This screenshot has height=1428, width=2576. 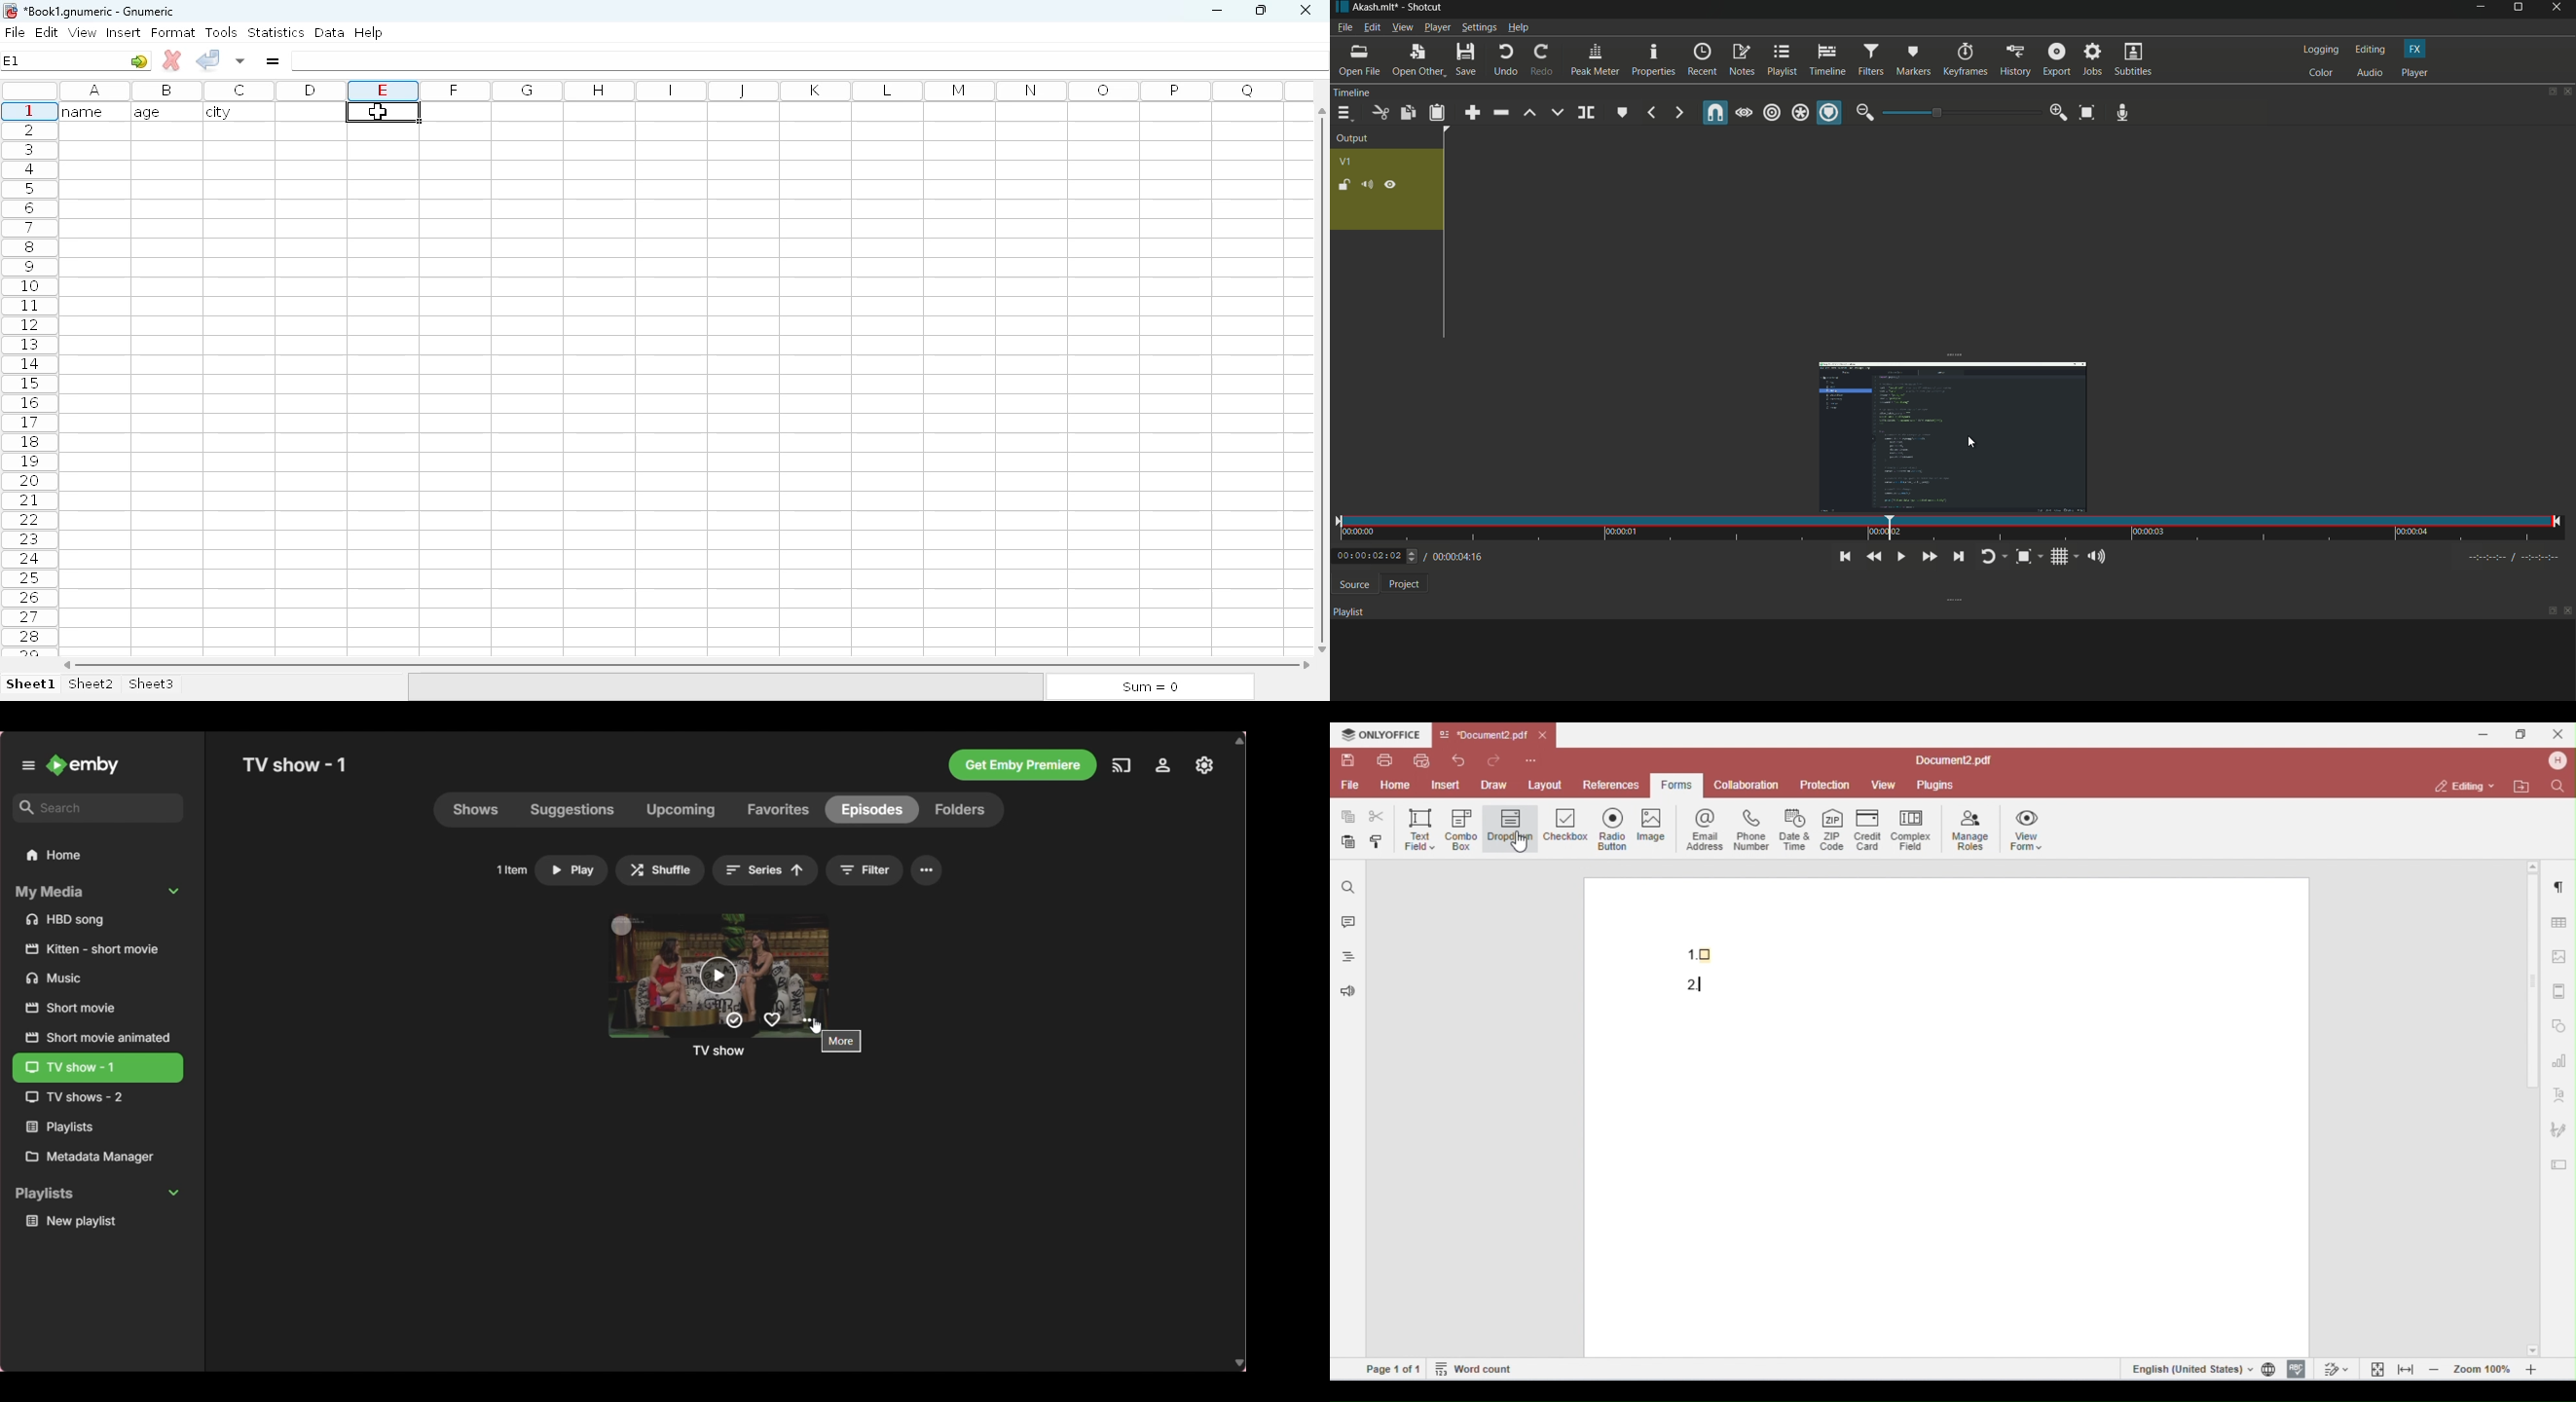 What do you see at coordinates (1345, 162) in the screenshot?
I see `v1` at bounding box center [1345, 162].